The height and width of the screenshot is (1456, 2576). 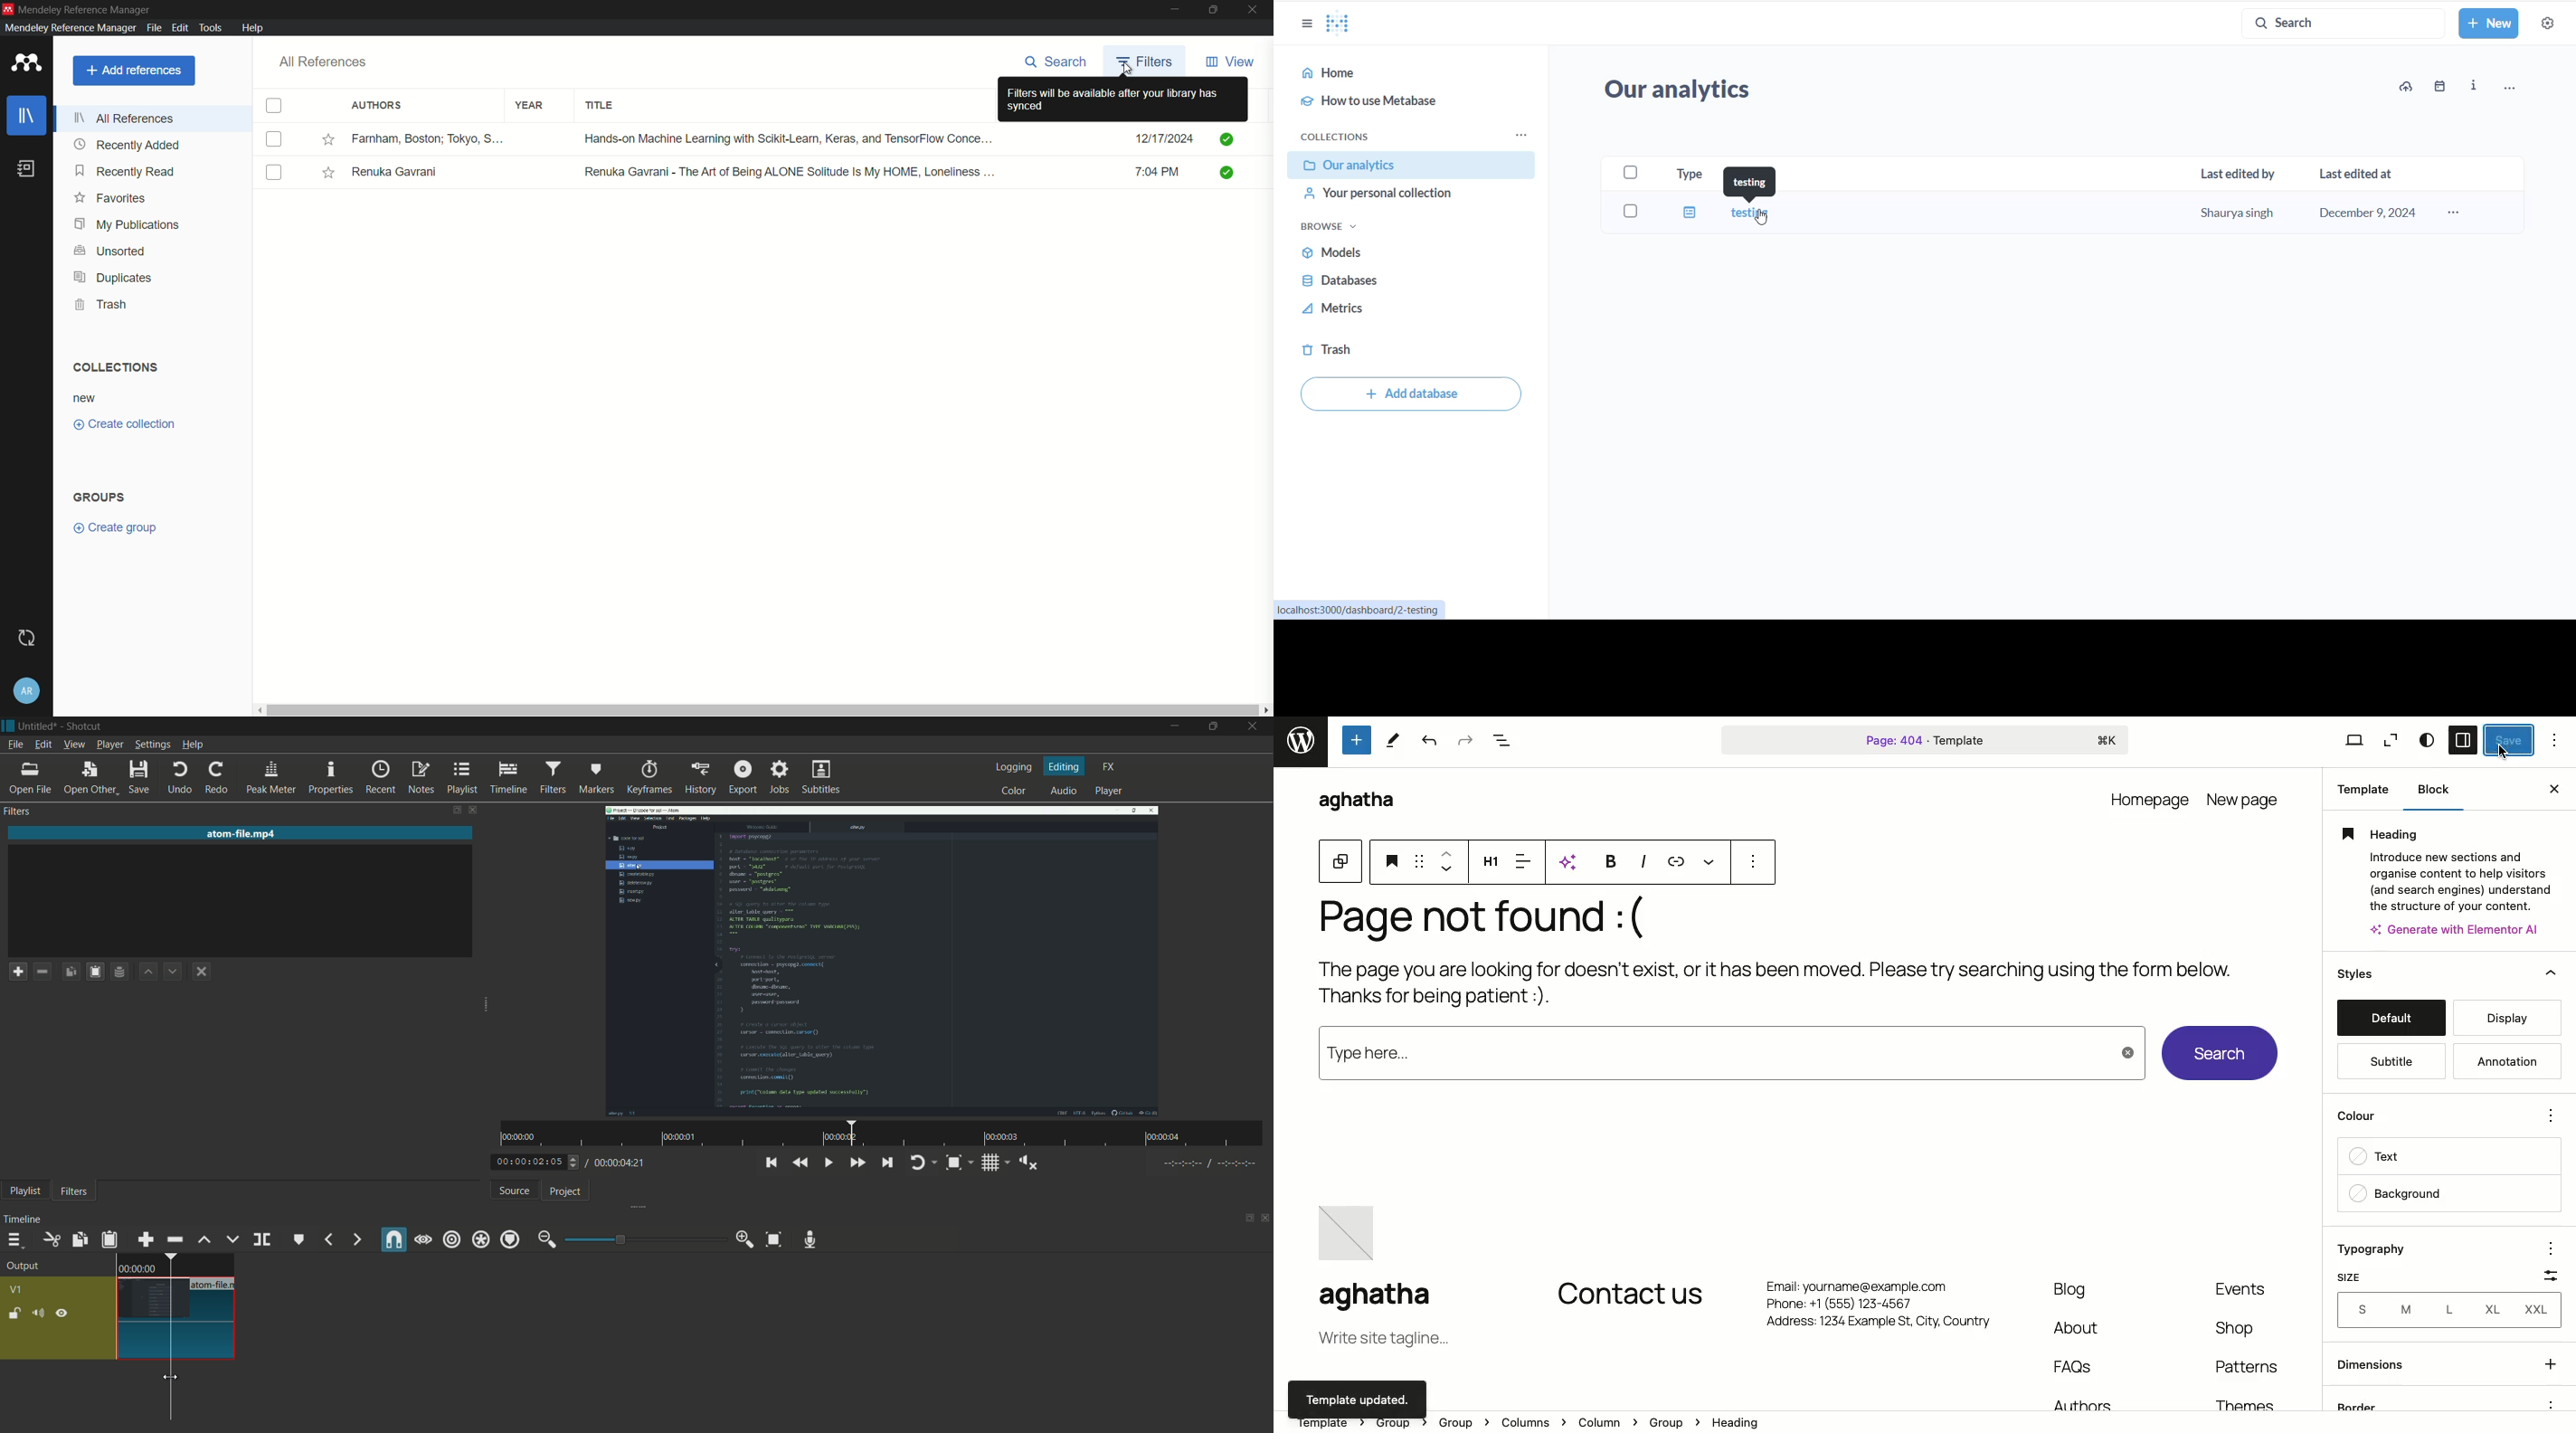 What do you see at coordinates (1228, 172) in the screenshot?
I see `Checkmarks` at bounding box center [1228, 172].